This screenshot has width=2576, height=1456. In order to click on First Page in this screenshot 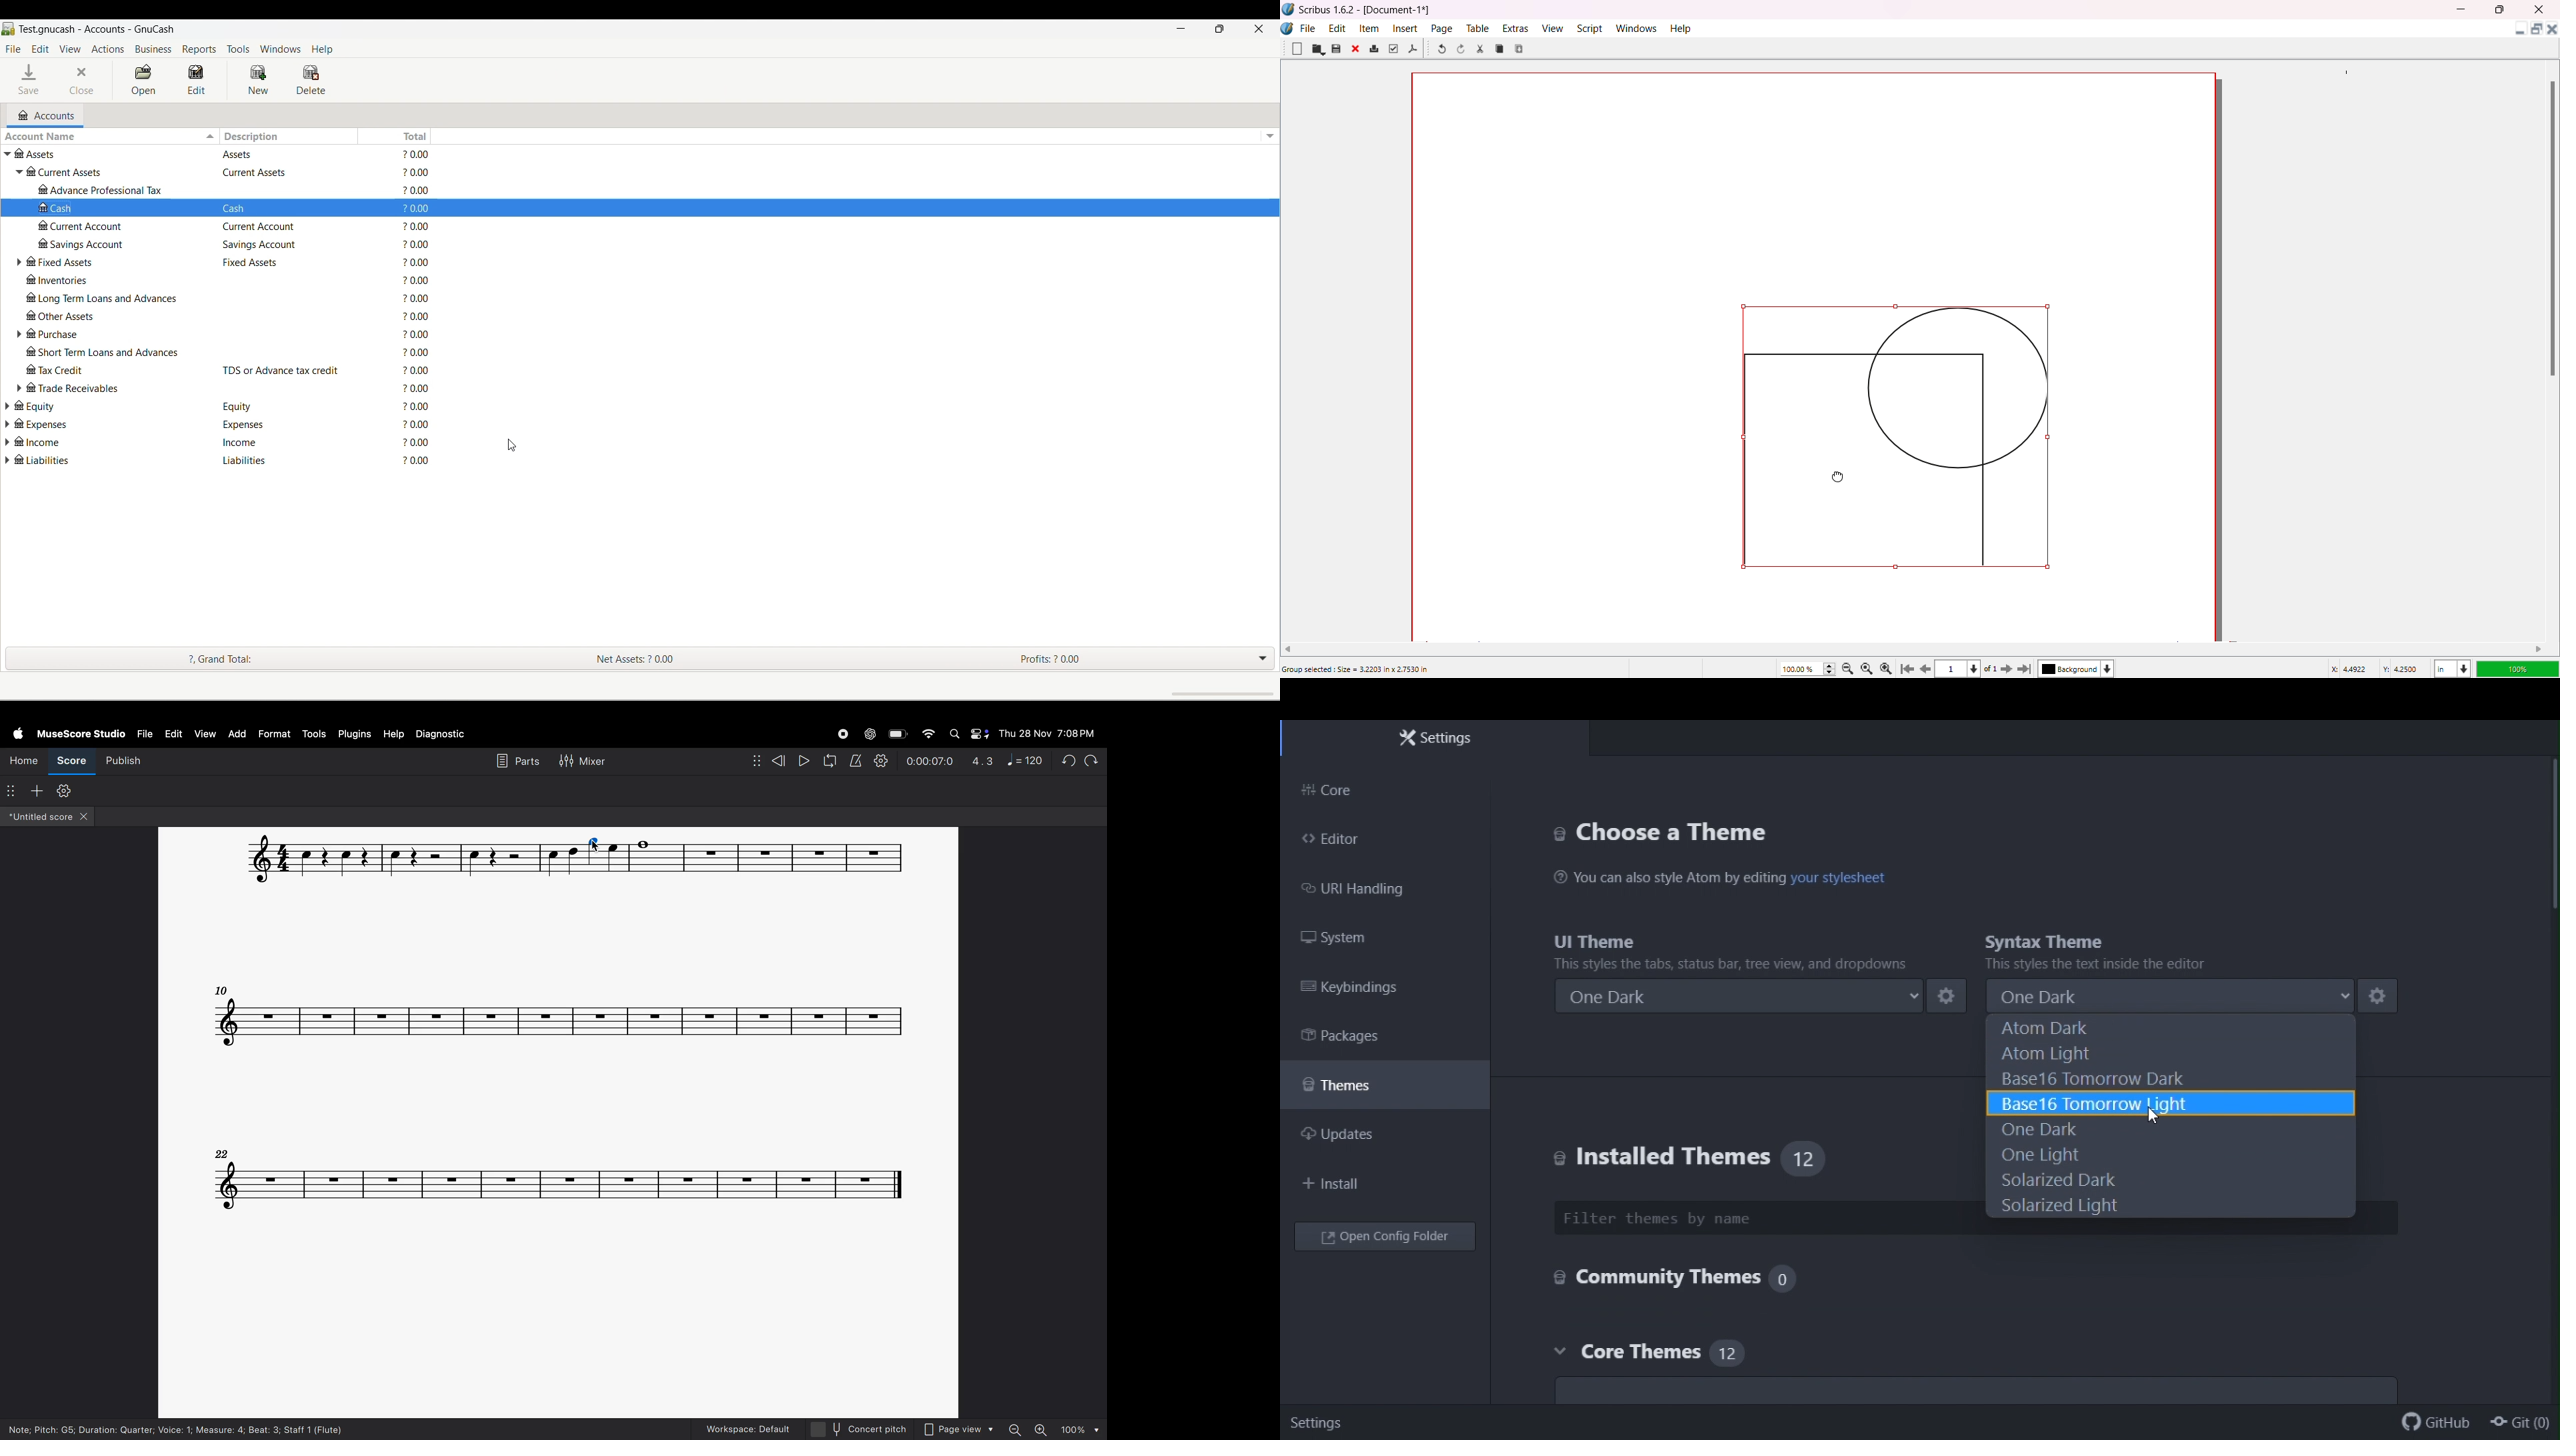, I will do `click(1909, 667)`.